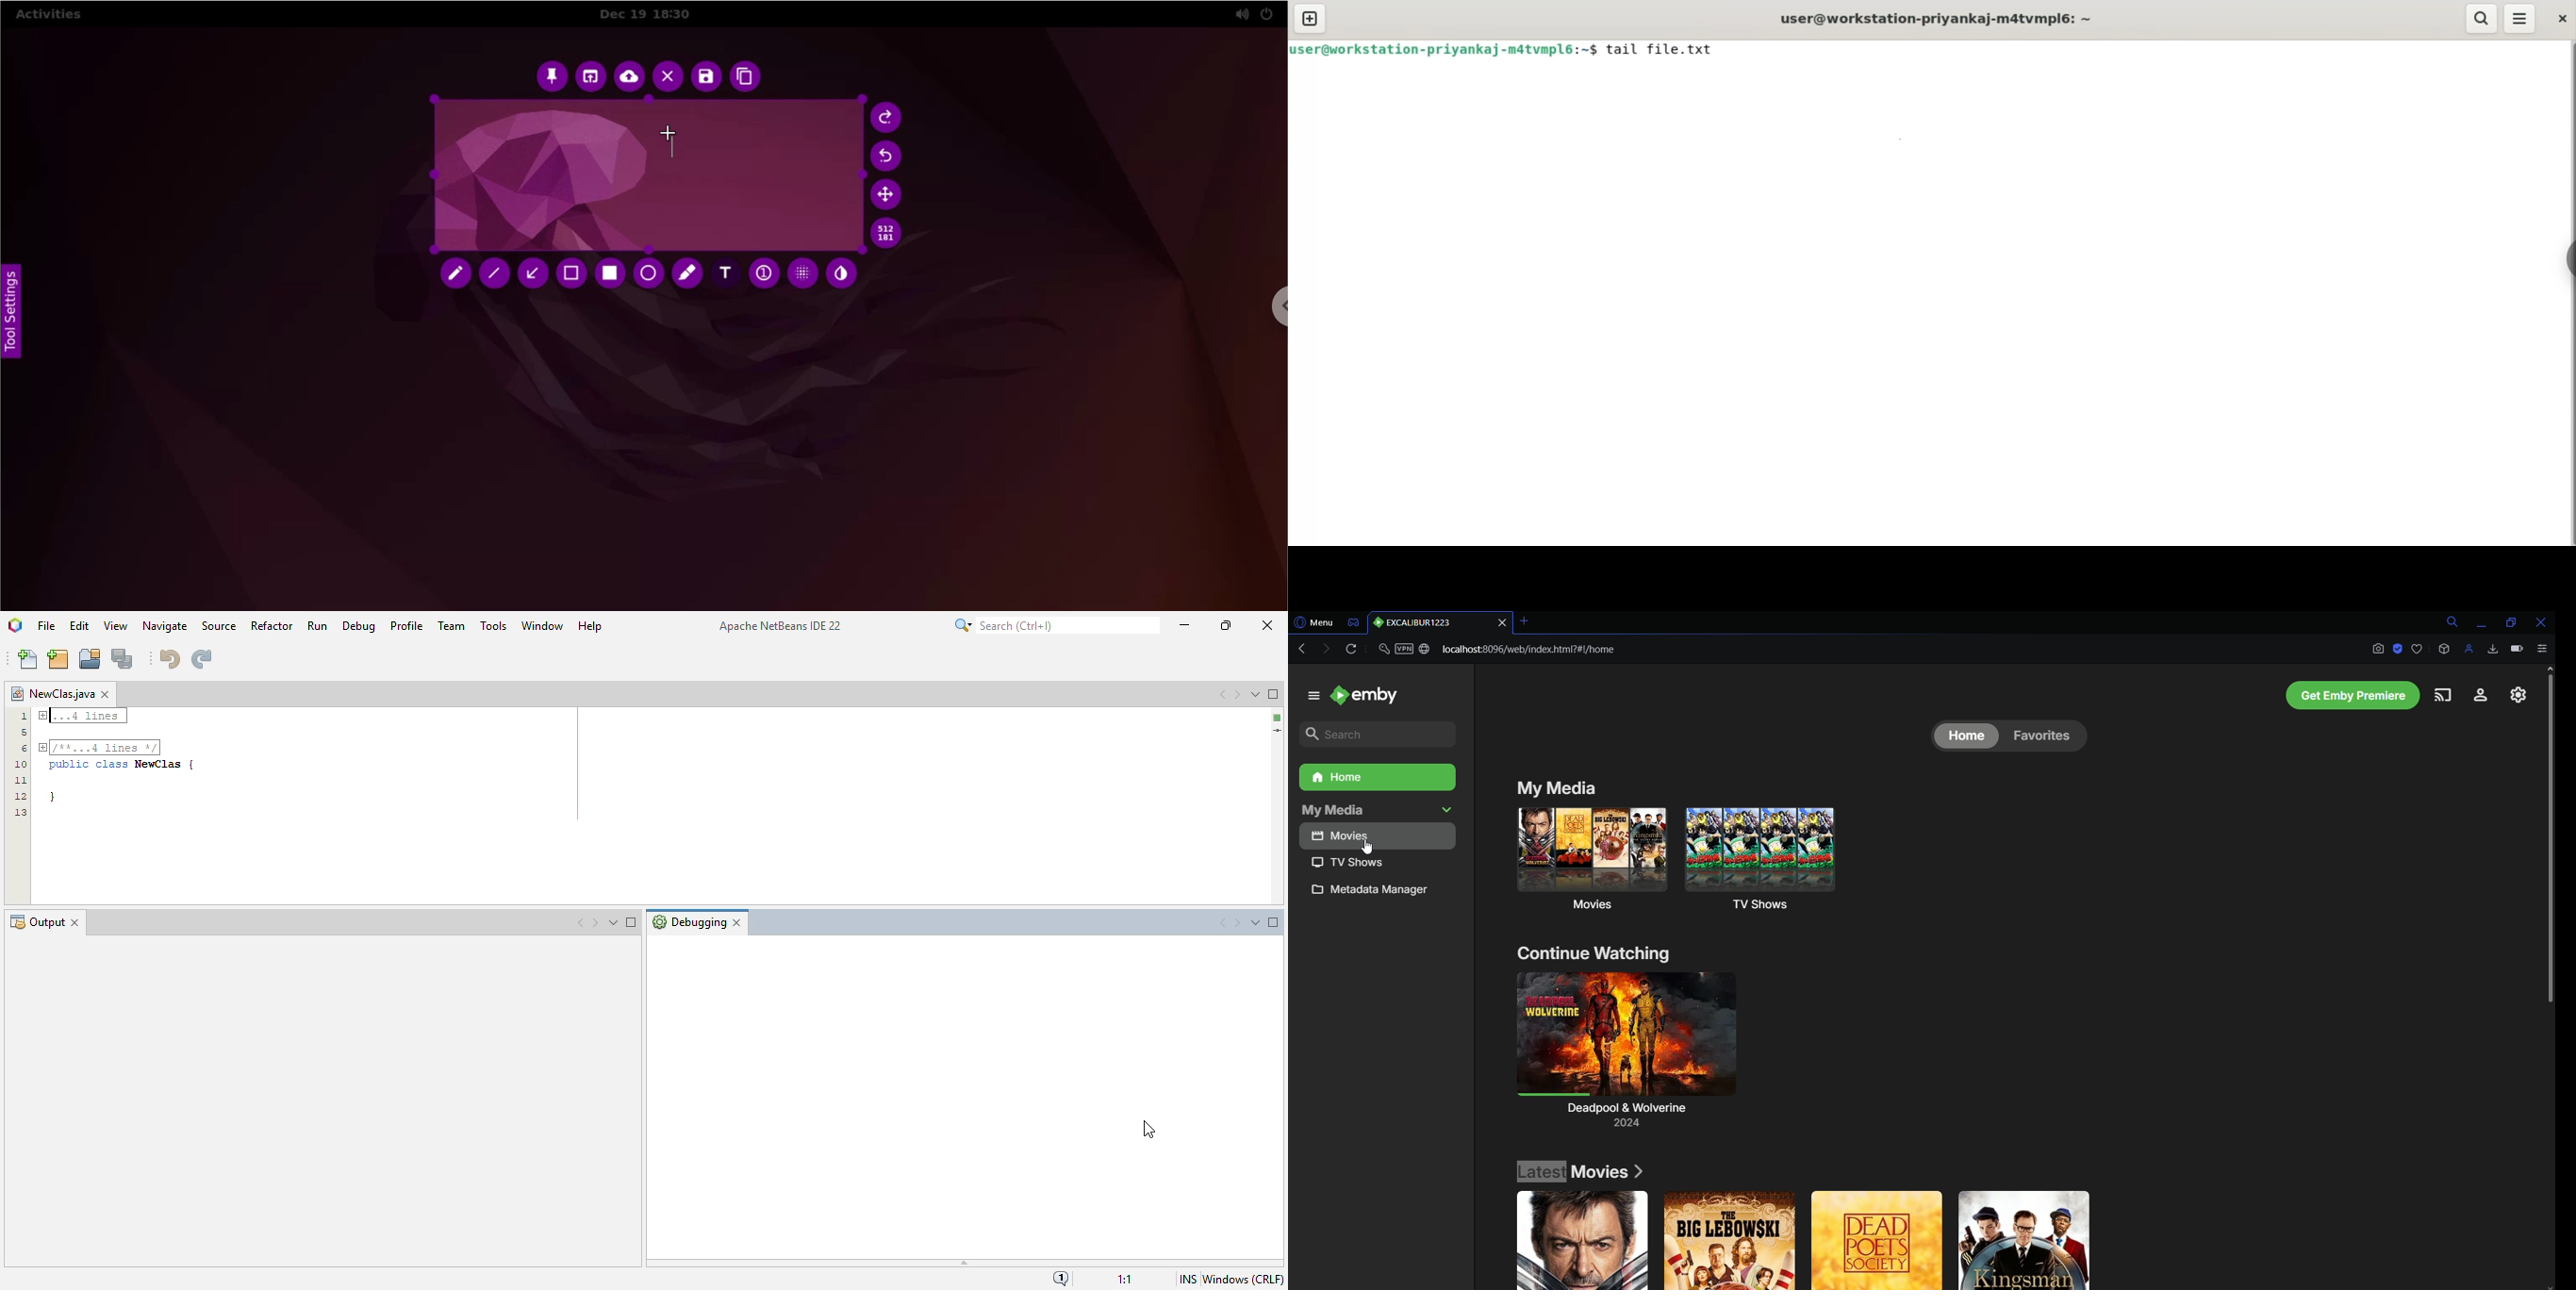  Describe the element at coordinates (590, 78) in the screenshot. I see `choose app to open screenshot` at that location.